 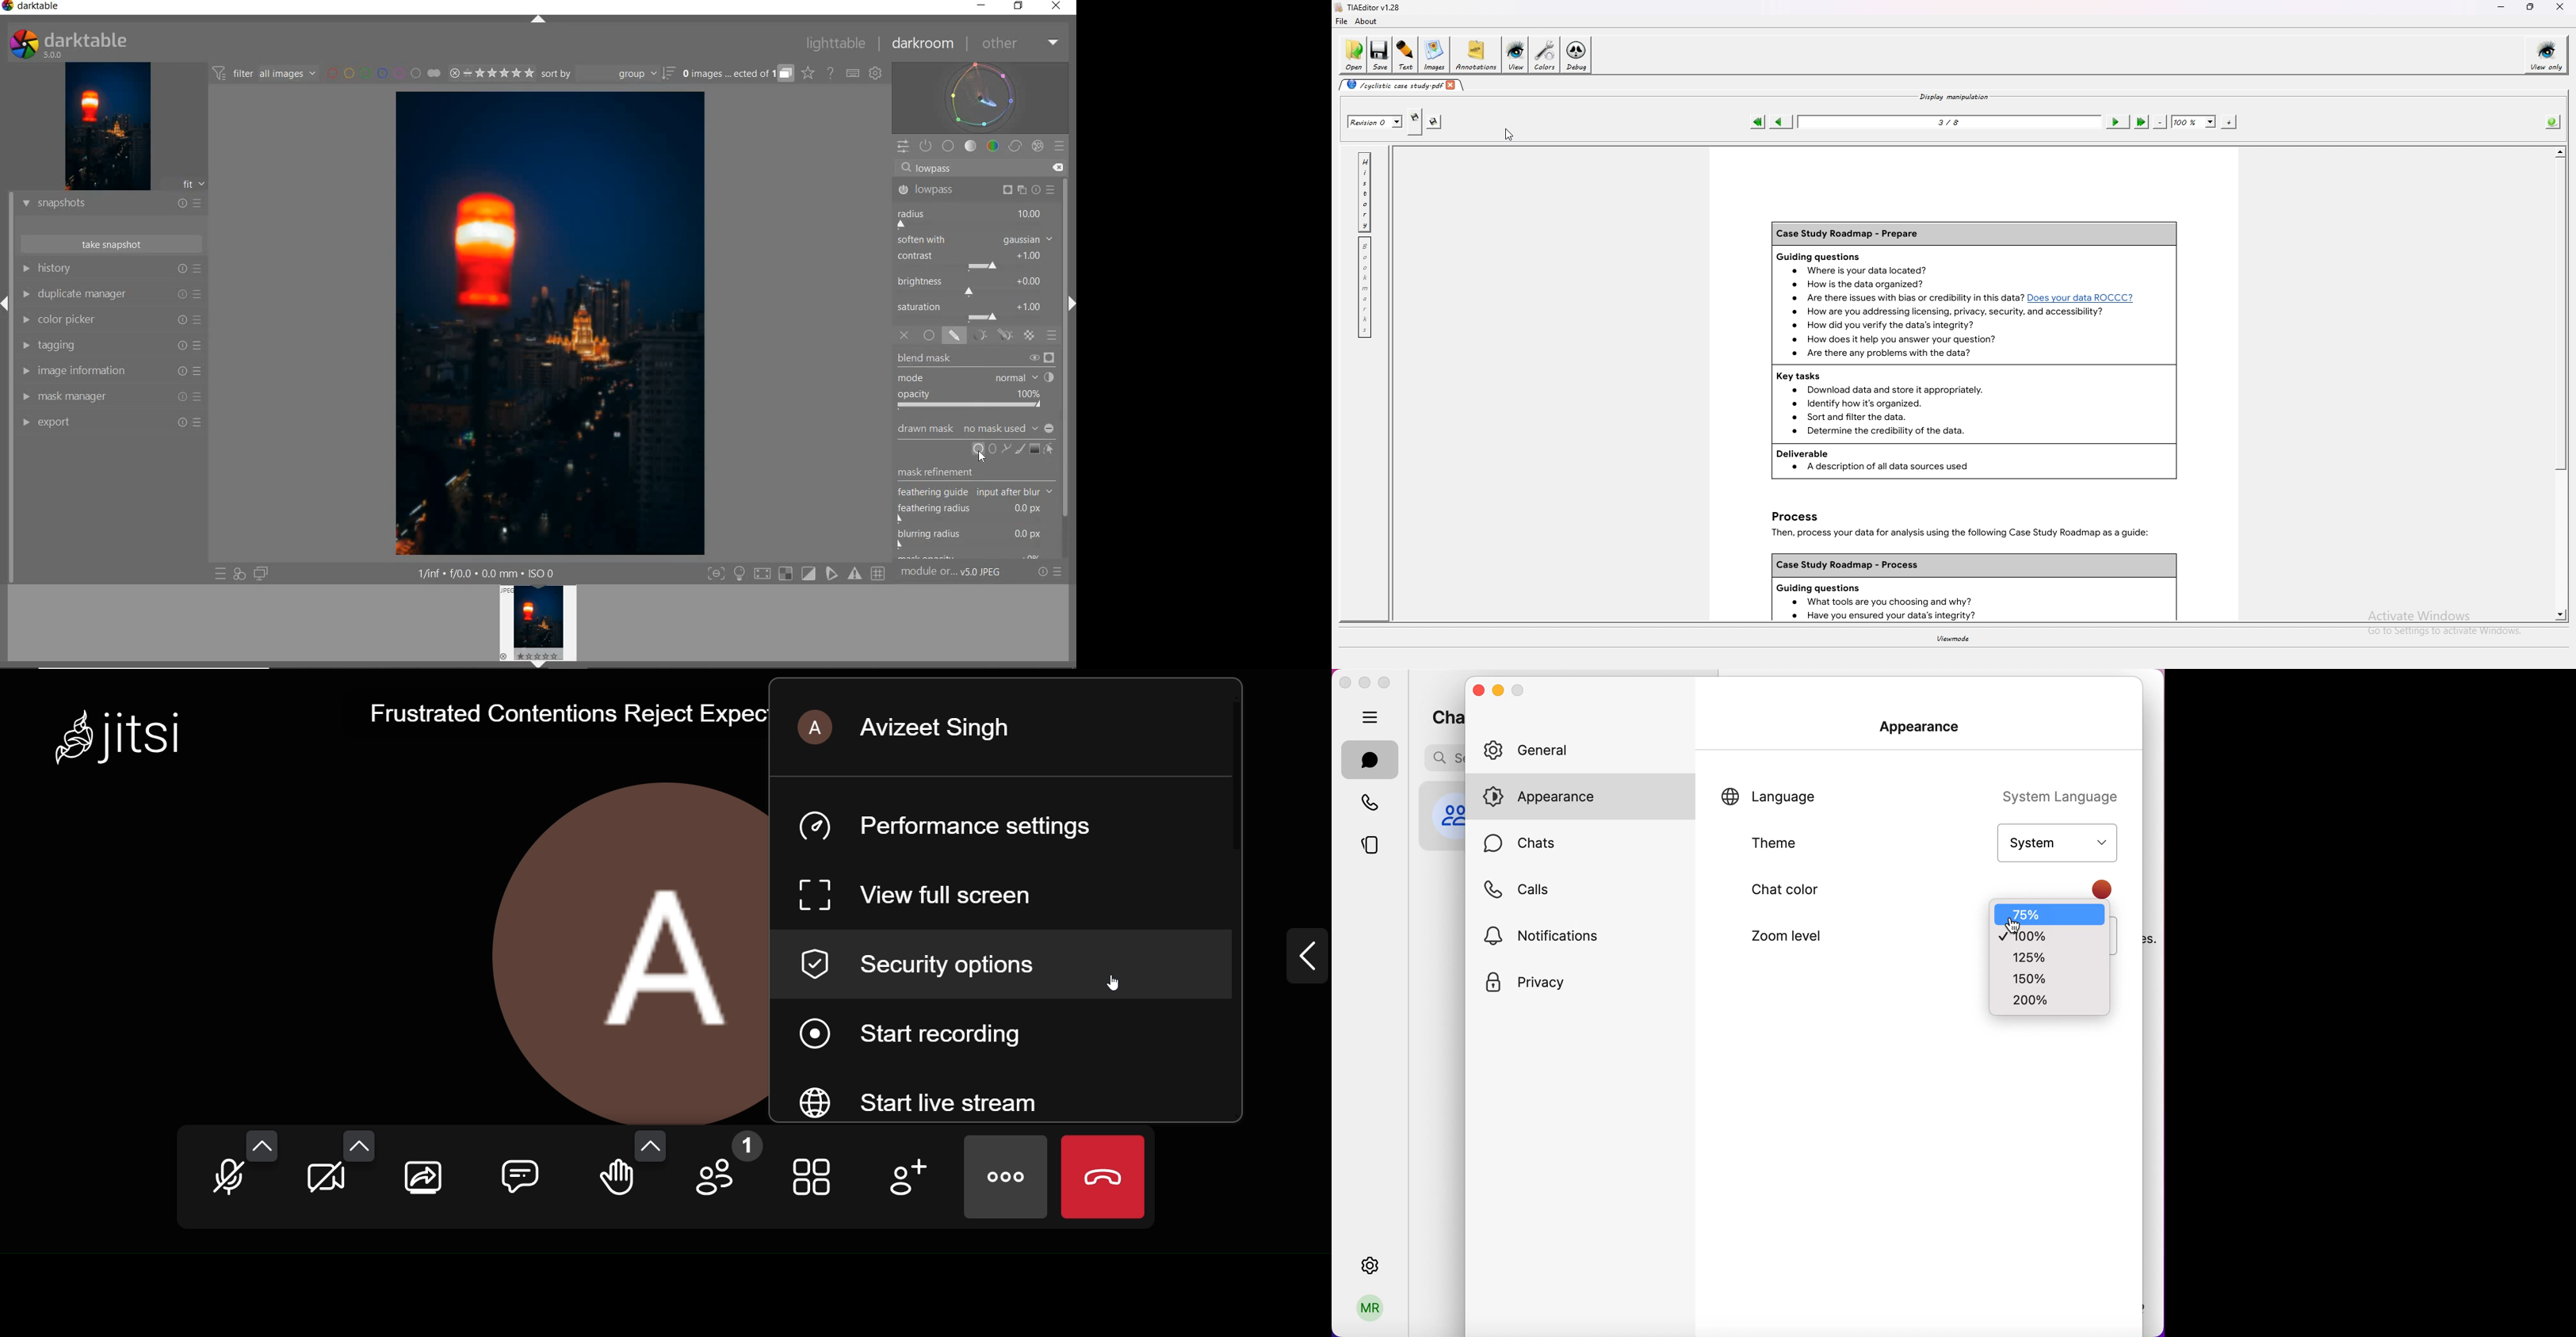 What do you see at coordinates (877, 74) in the screenshot?
I see `SHOW GLOBAL PREFERENCES` at bounding box center [877, 74].